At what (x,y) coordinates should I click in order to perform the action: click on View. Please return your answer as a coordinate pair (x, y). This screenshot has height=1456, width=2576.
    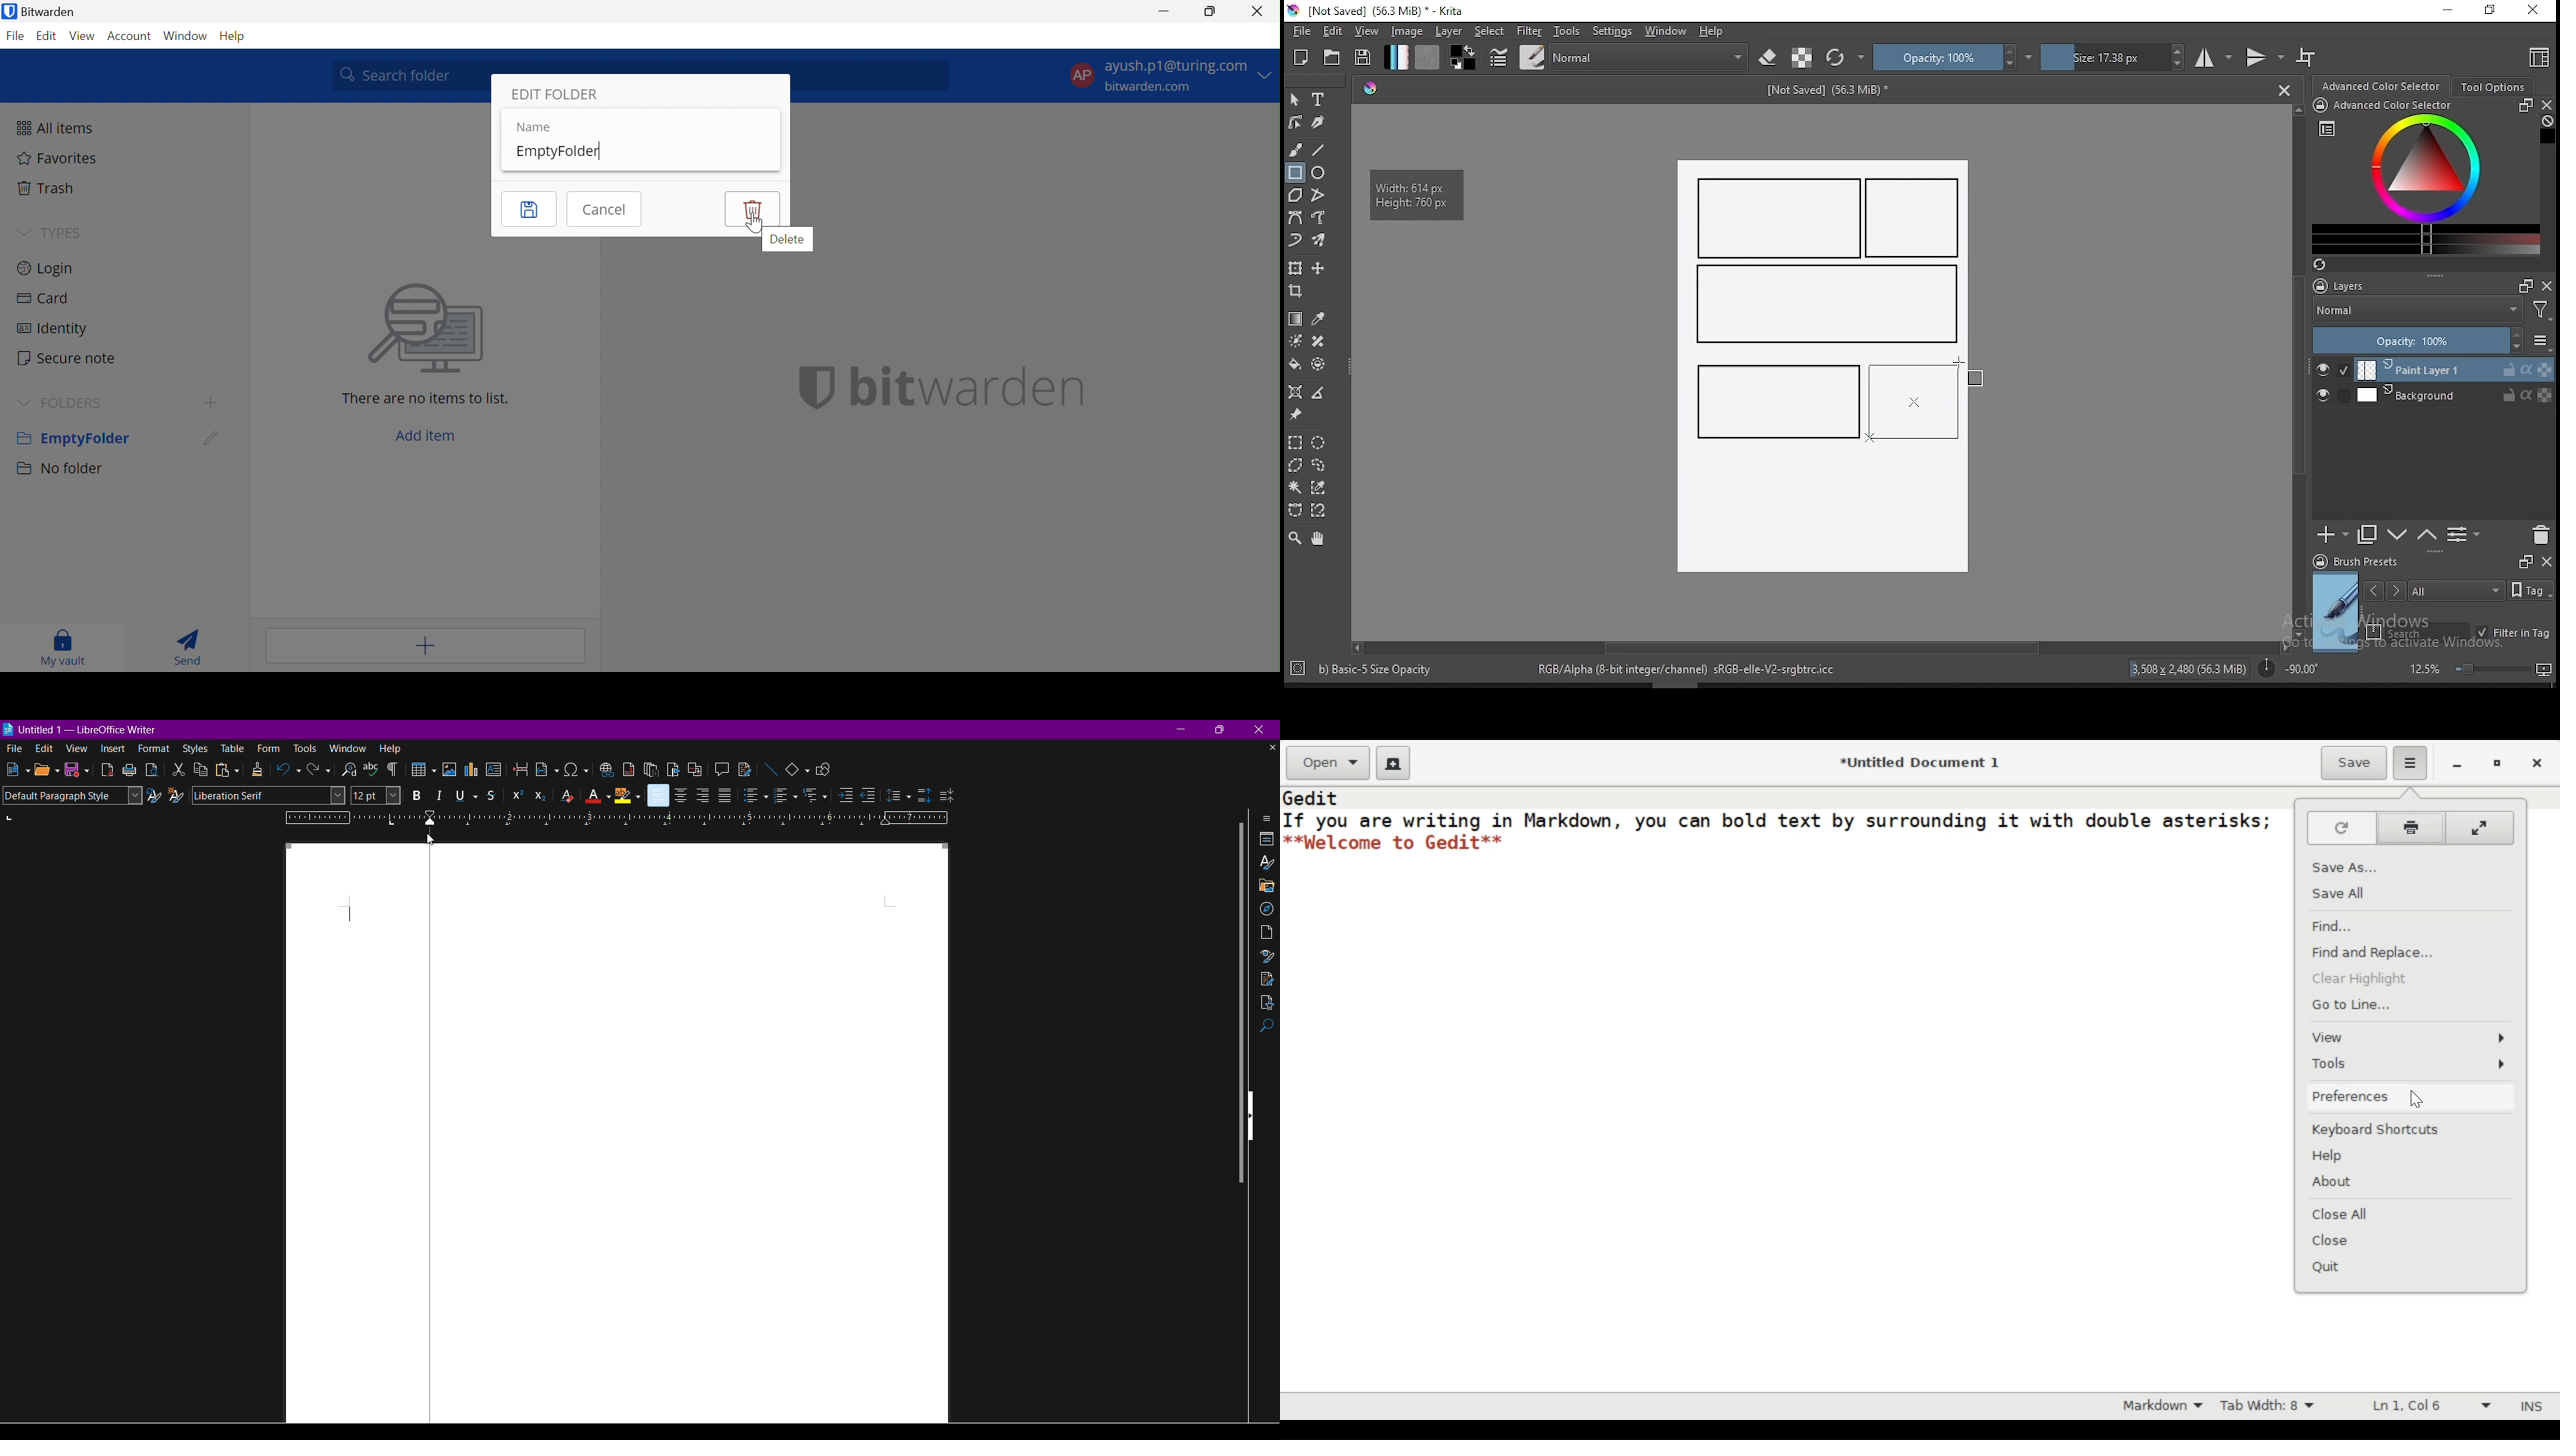
    Looking at the image, I should click on (82, 37).